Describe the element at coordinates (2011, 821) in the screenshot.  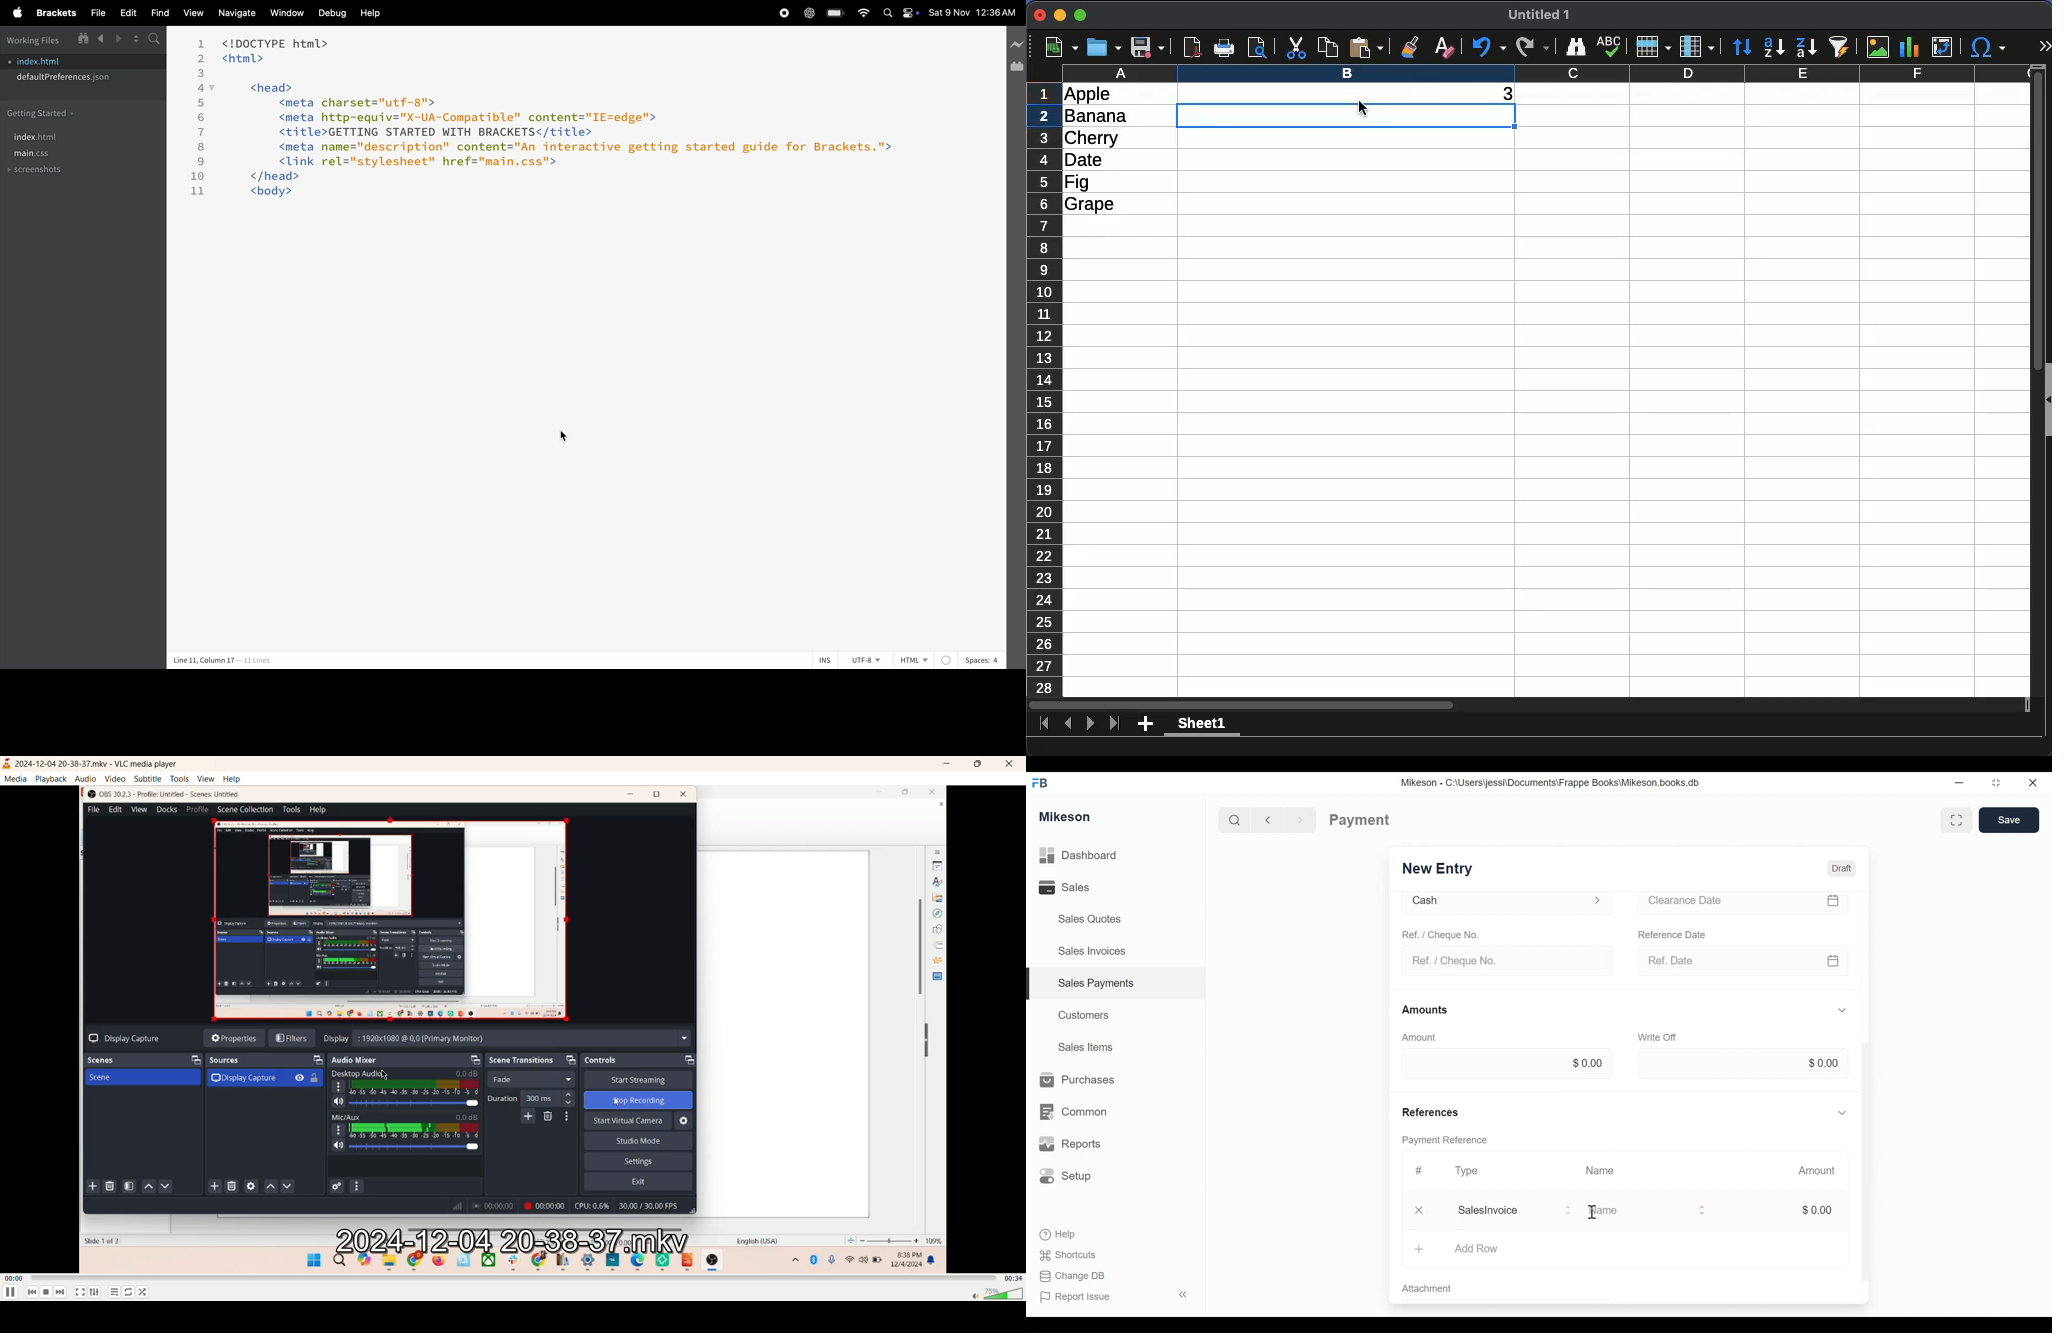
I see `Save` at that location.